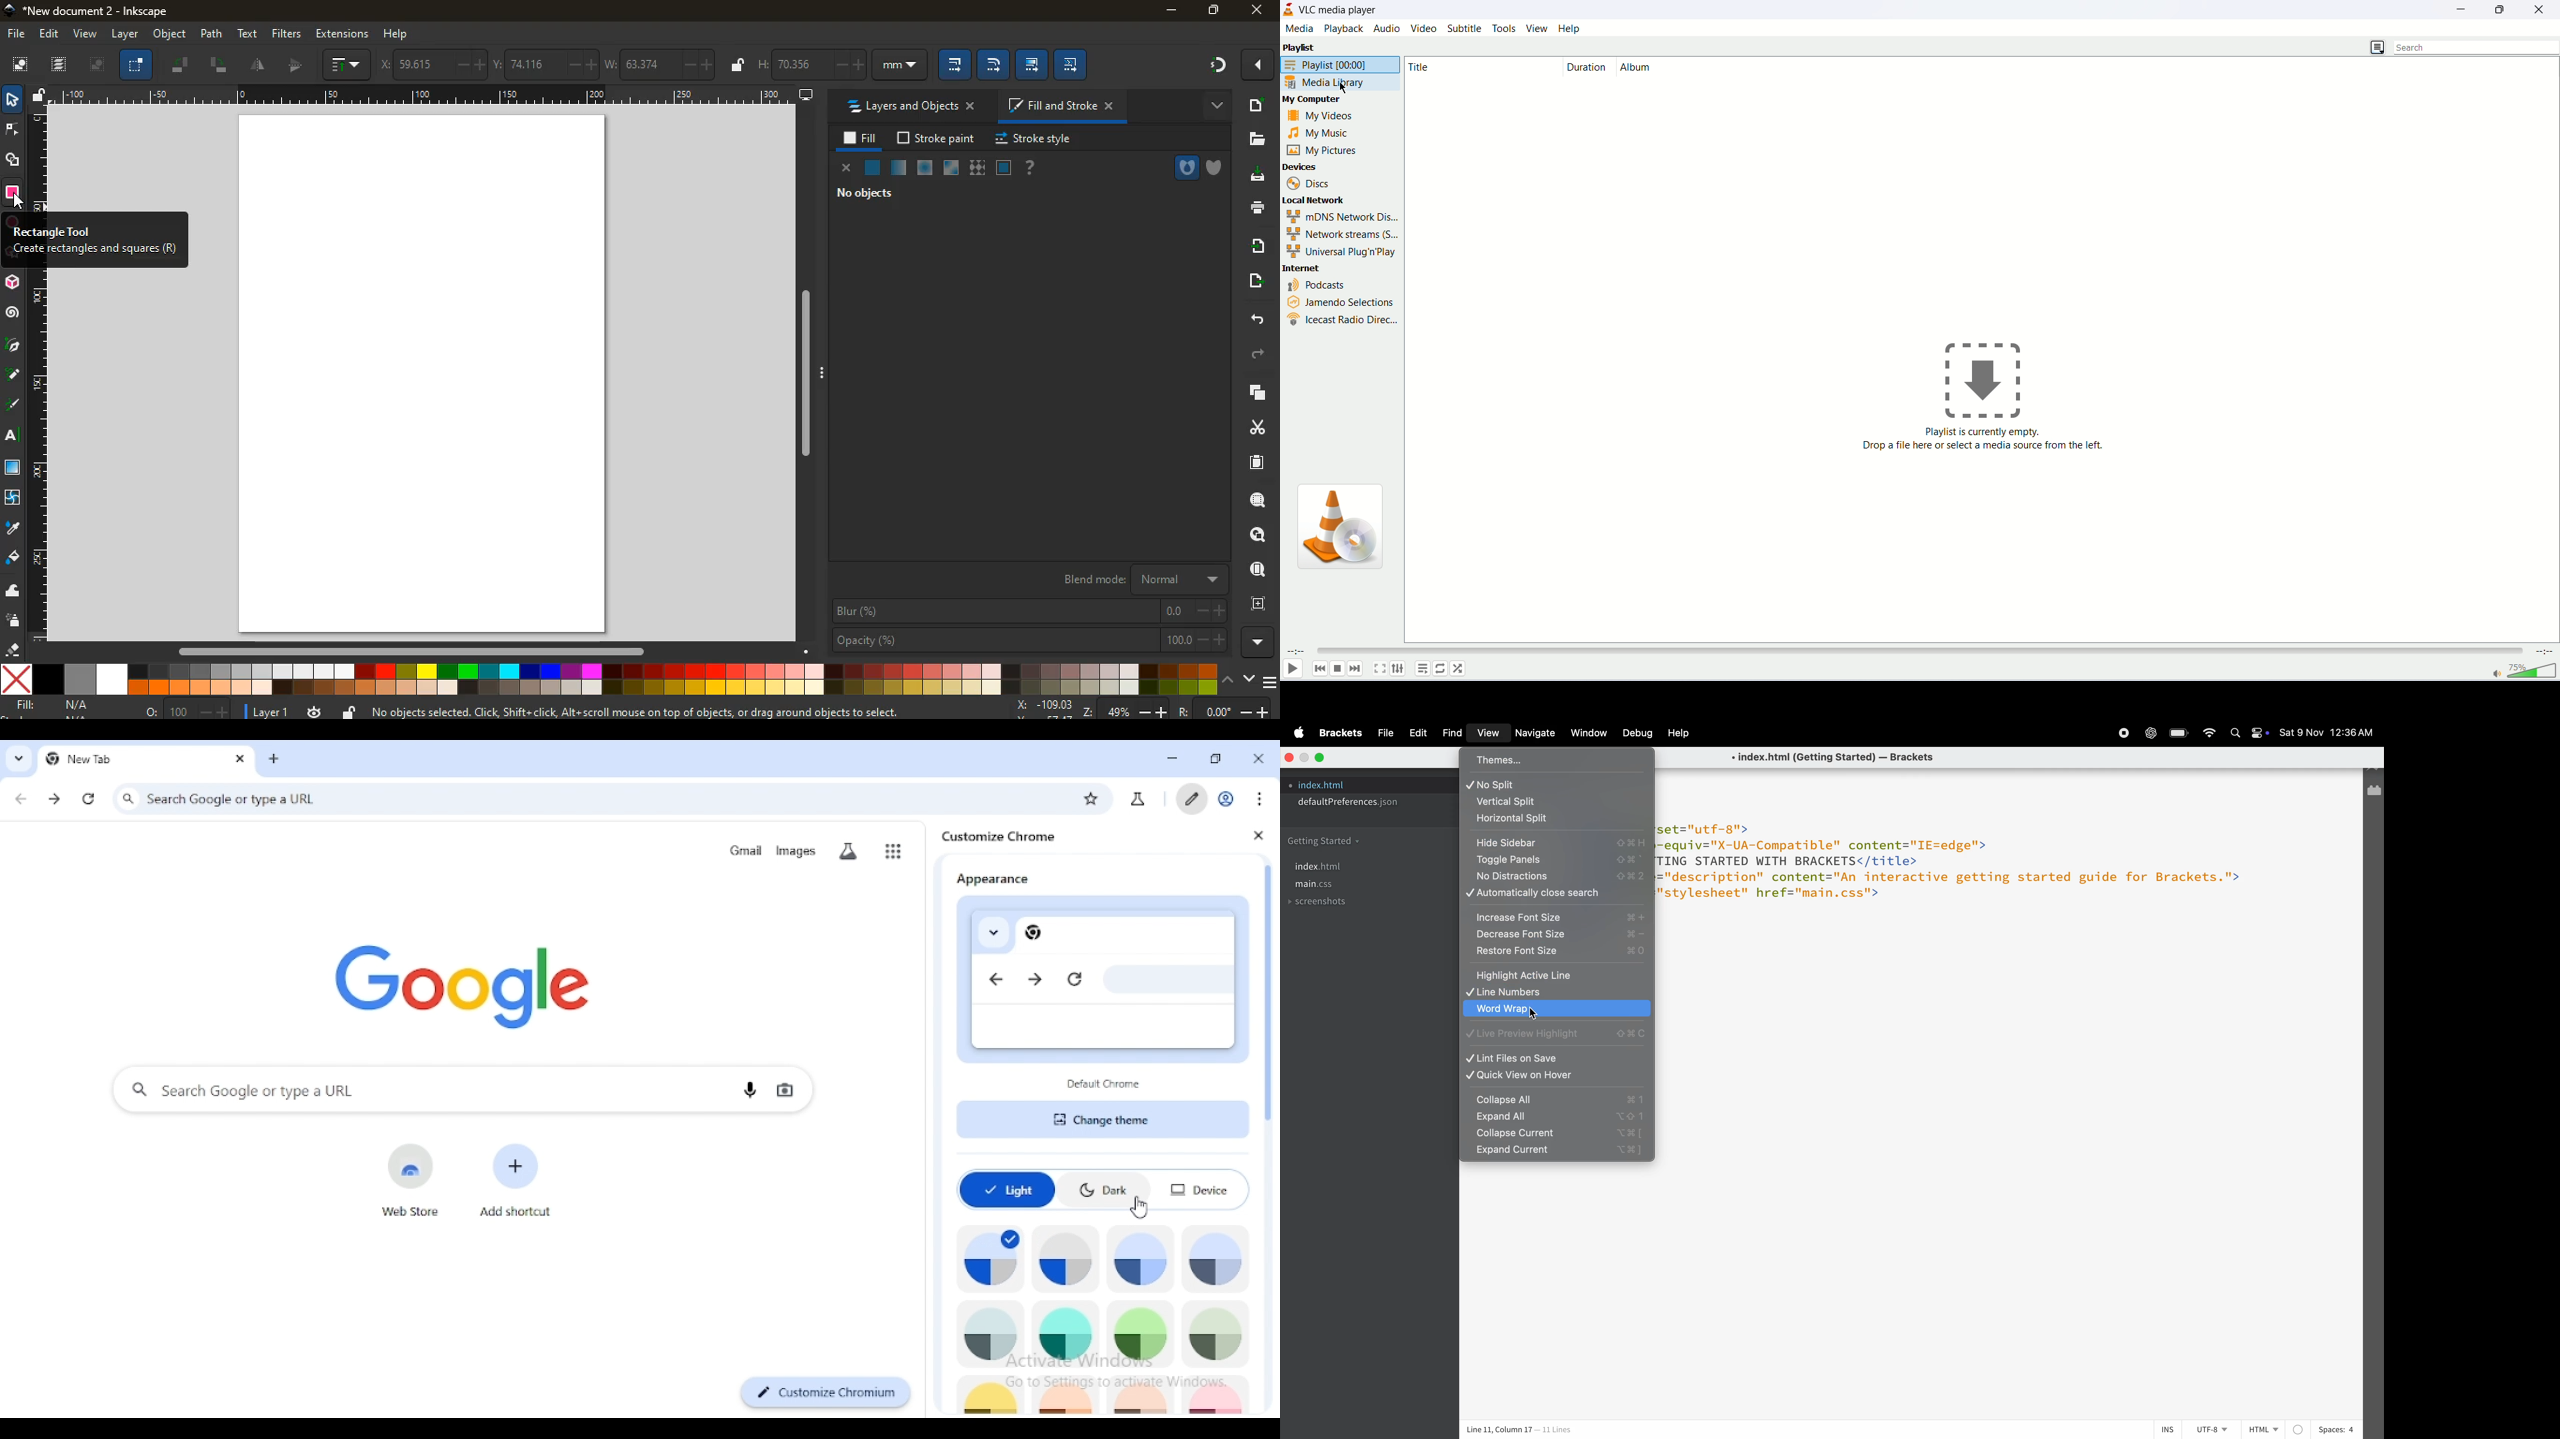  Describe the element at coordinates (1341, 235) in the screenshot. I see `network streams` at that location.